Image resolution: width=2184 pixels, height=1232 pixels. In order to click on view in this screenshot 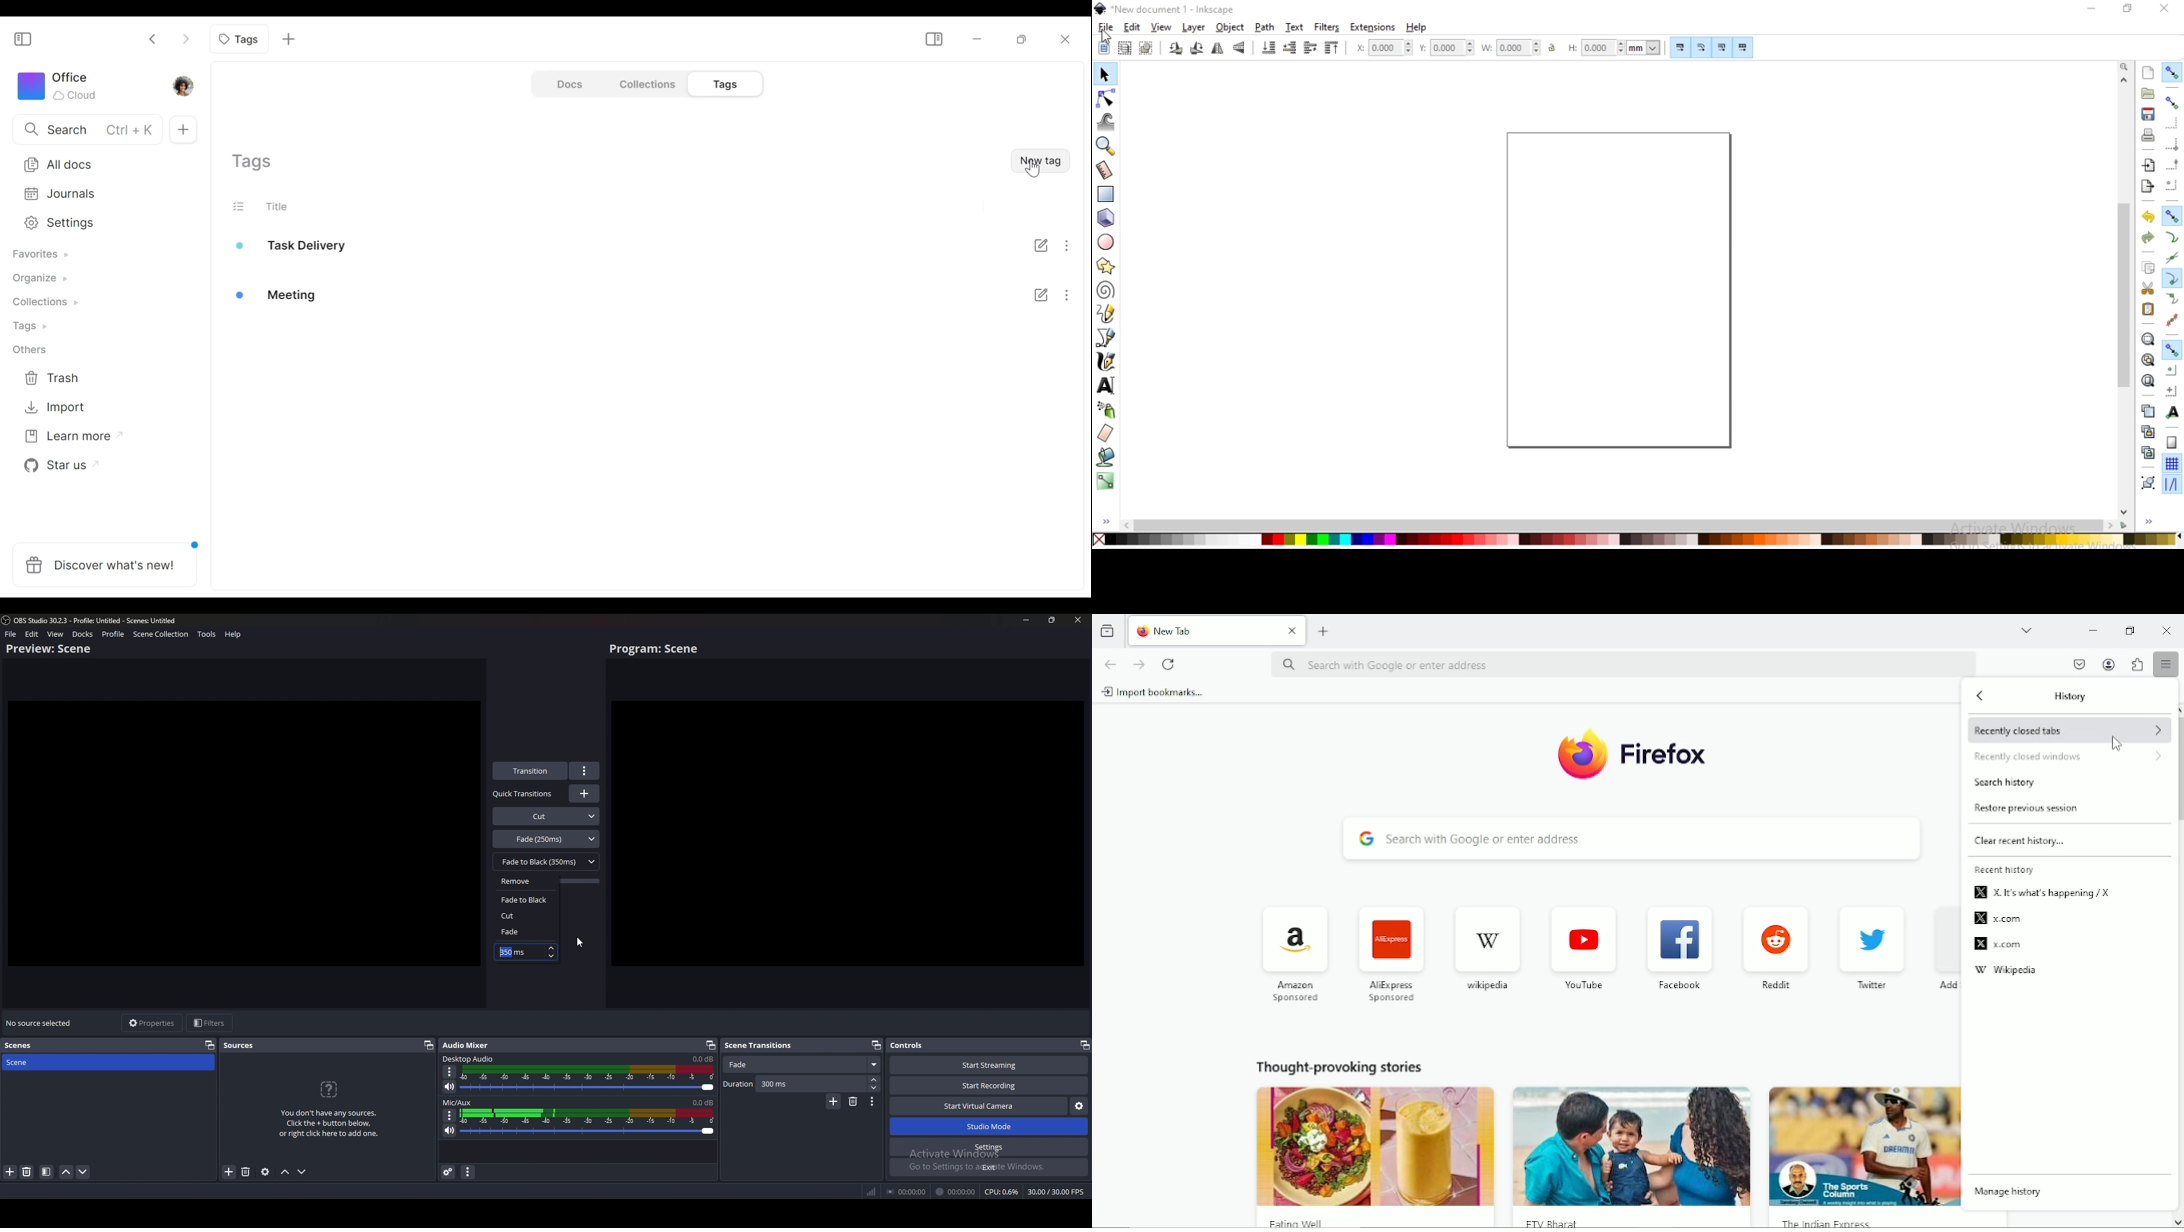, I will do `click(56, 634)`.